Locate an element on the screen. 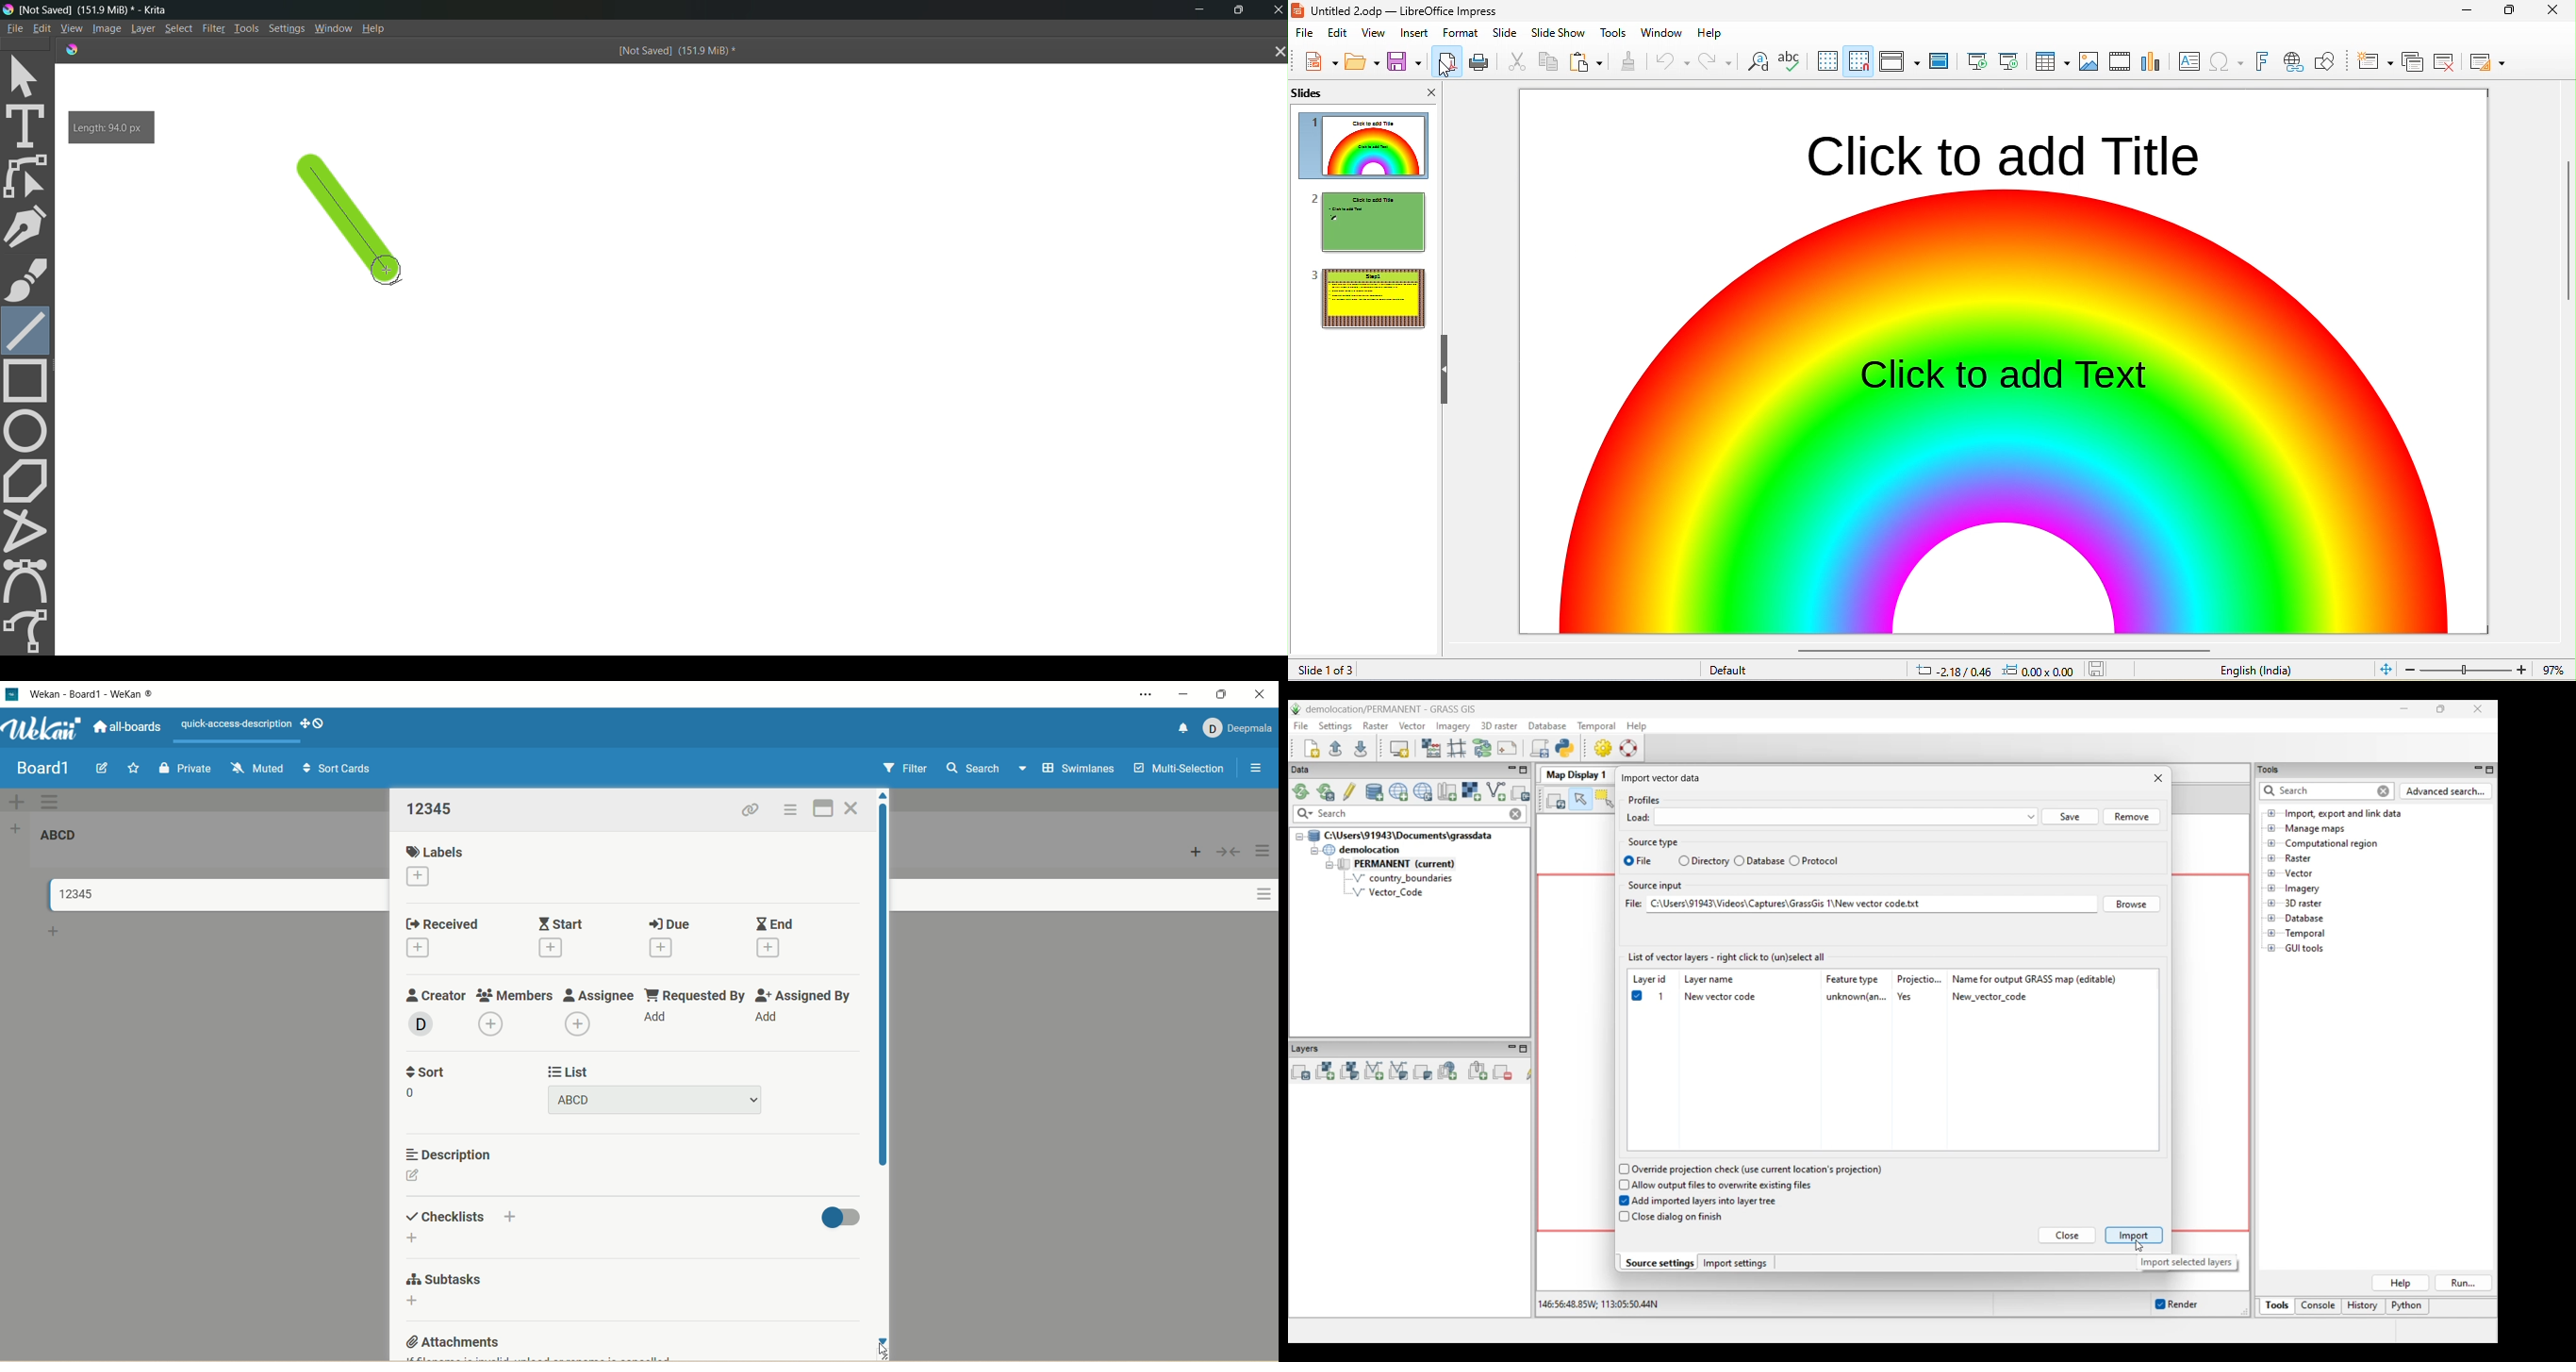 The image size is (2576, 1372). copy is located at coordinates (1549, 61).